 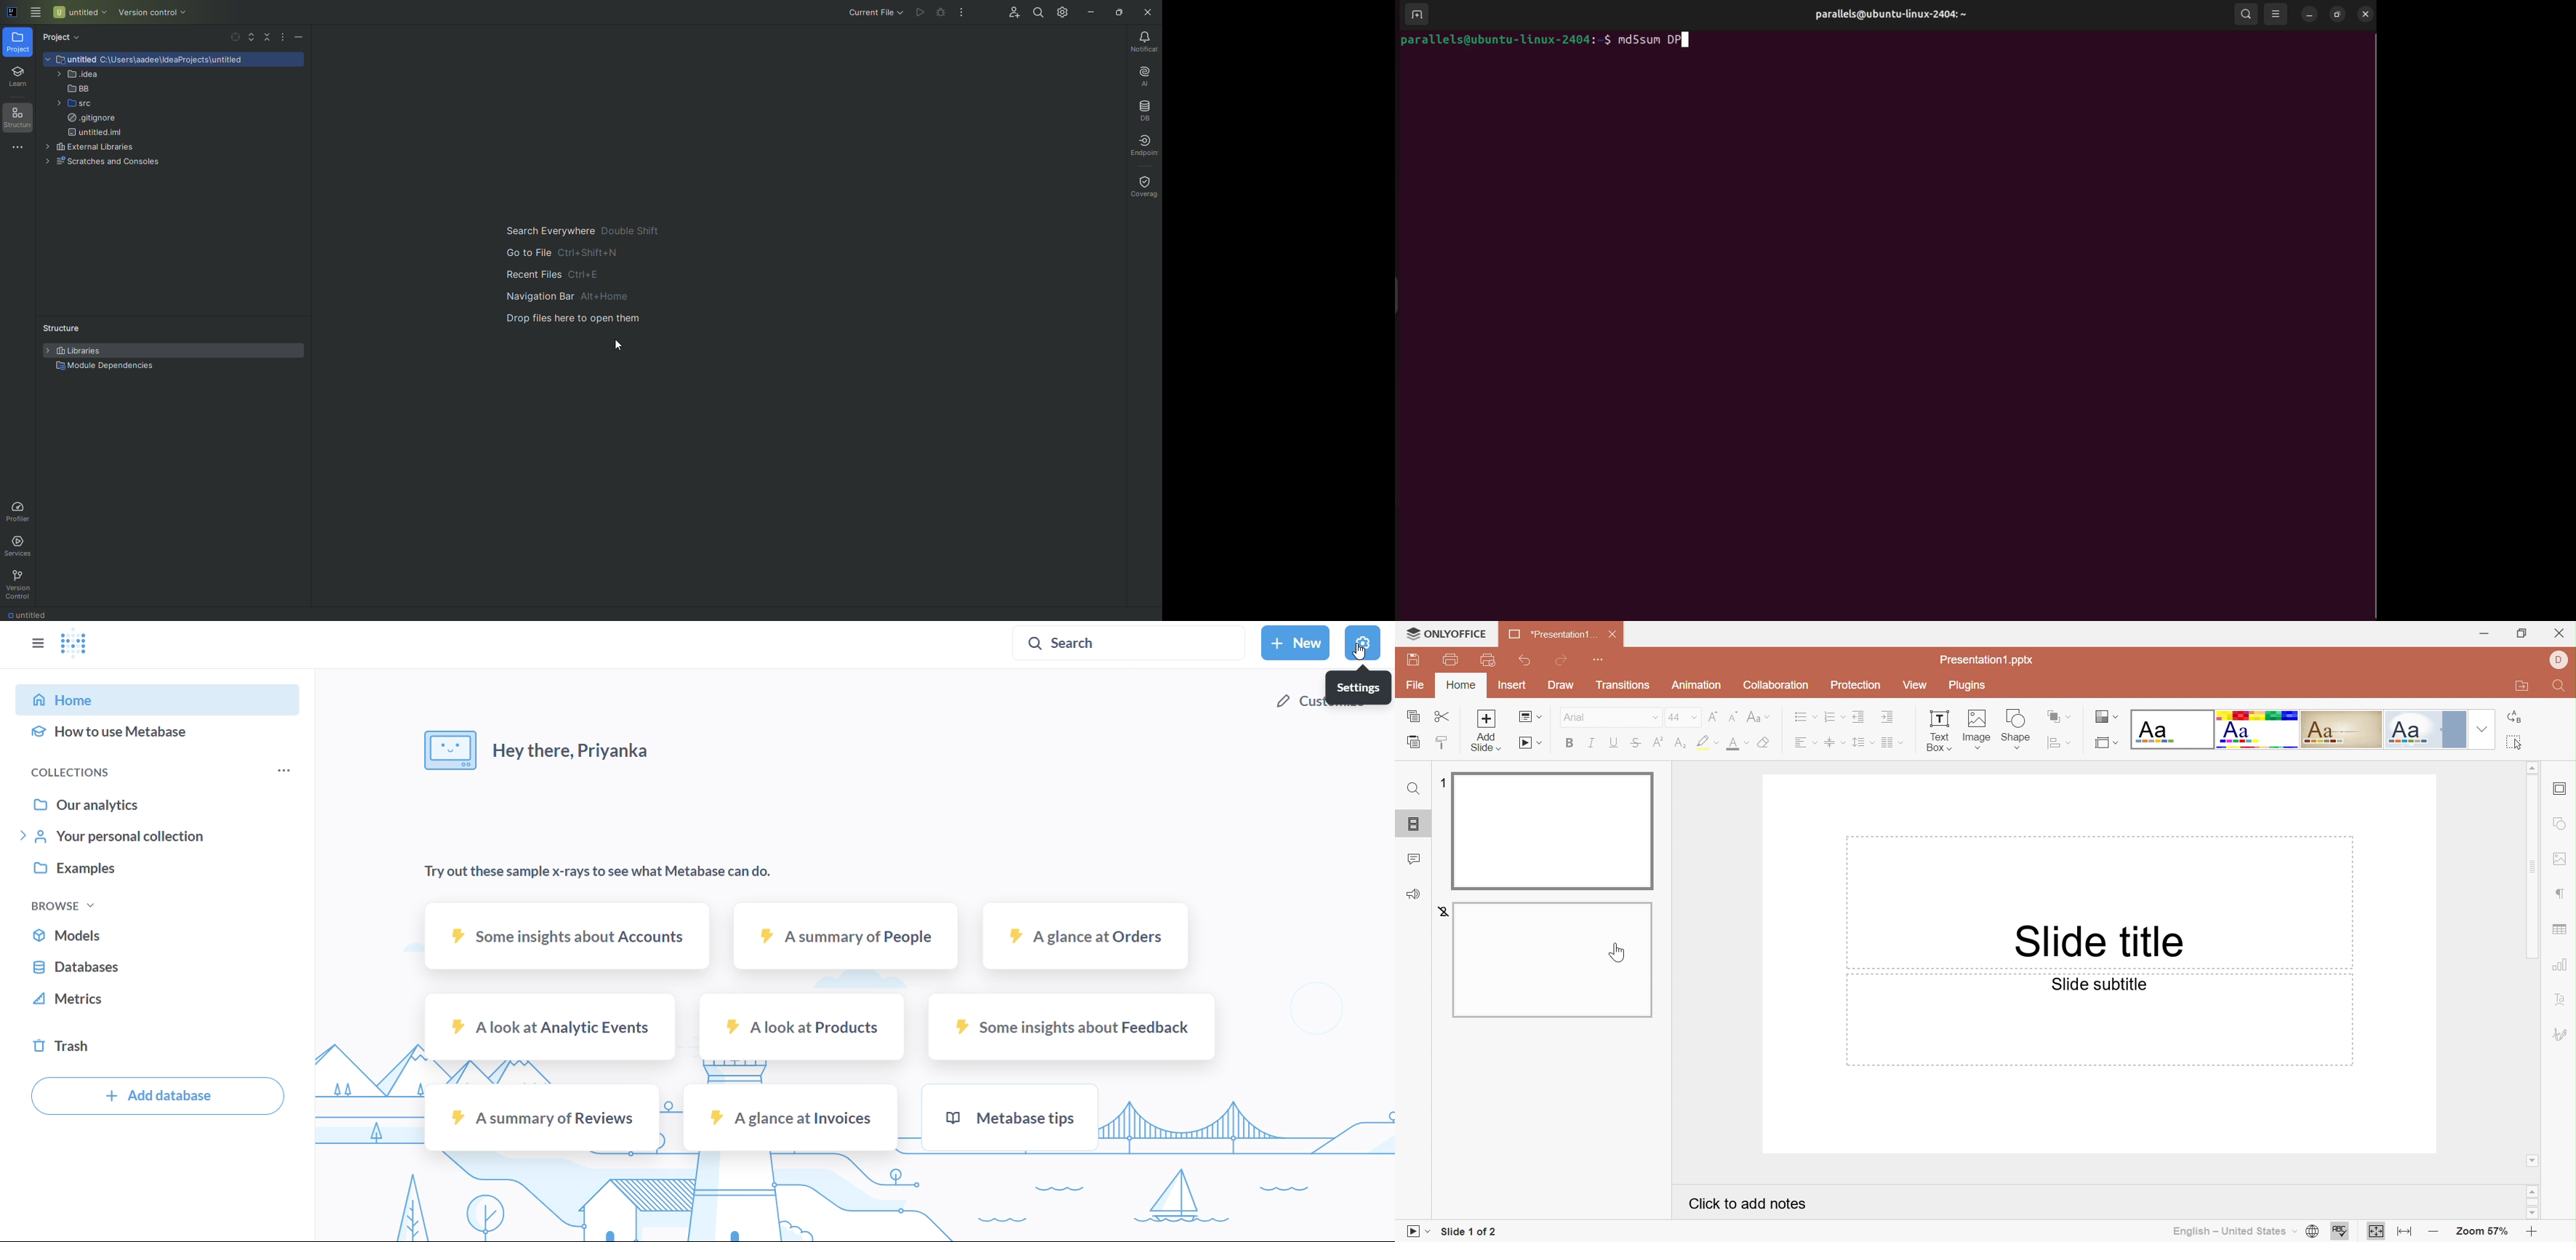 I want to click on Chart settings, so click(x=2562, y=968).